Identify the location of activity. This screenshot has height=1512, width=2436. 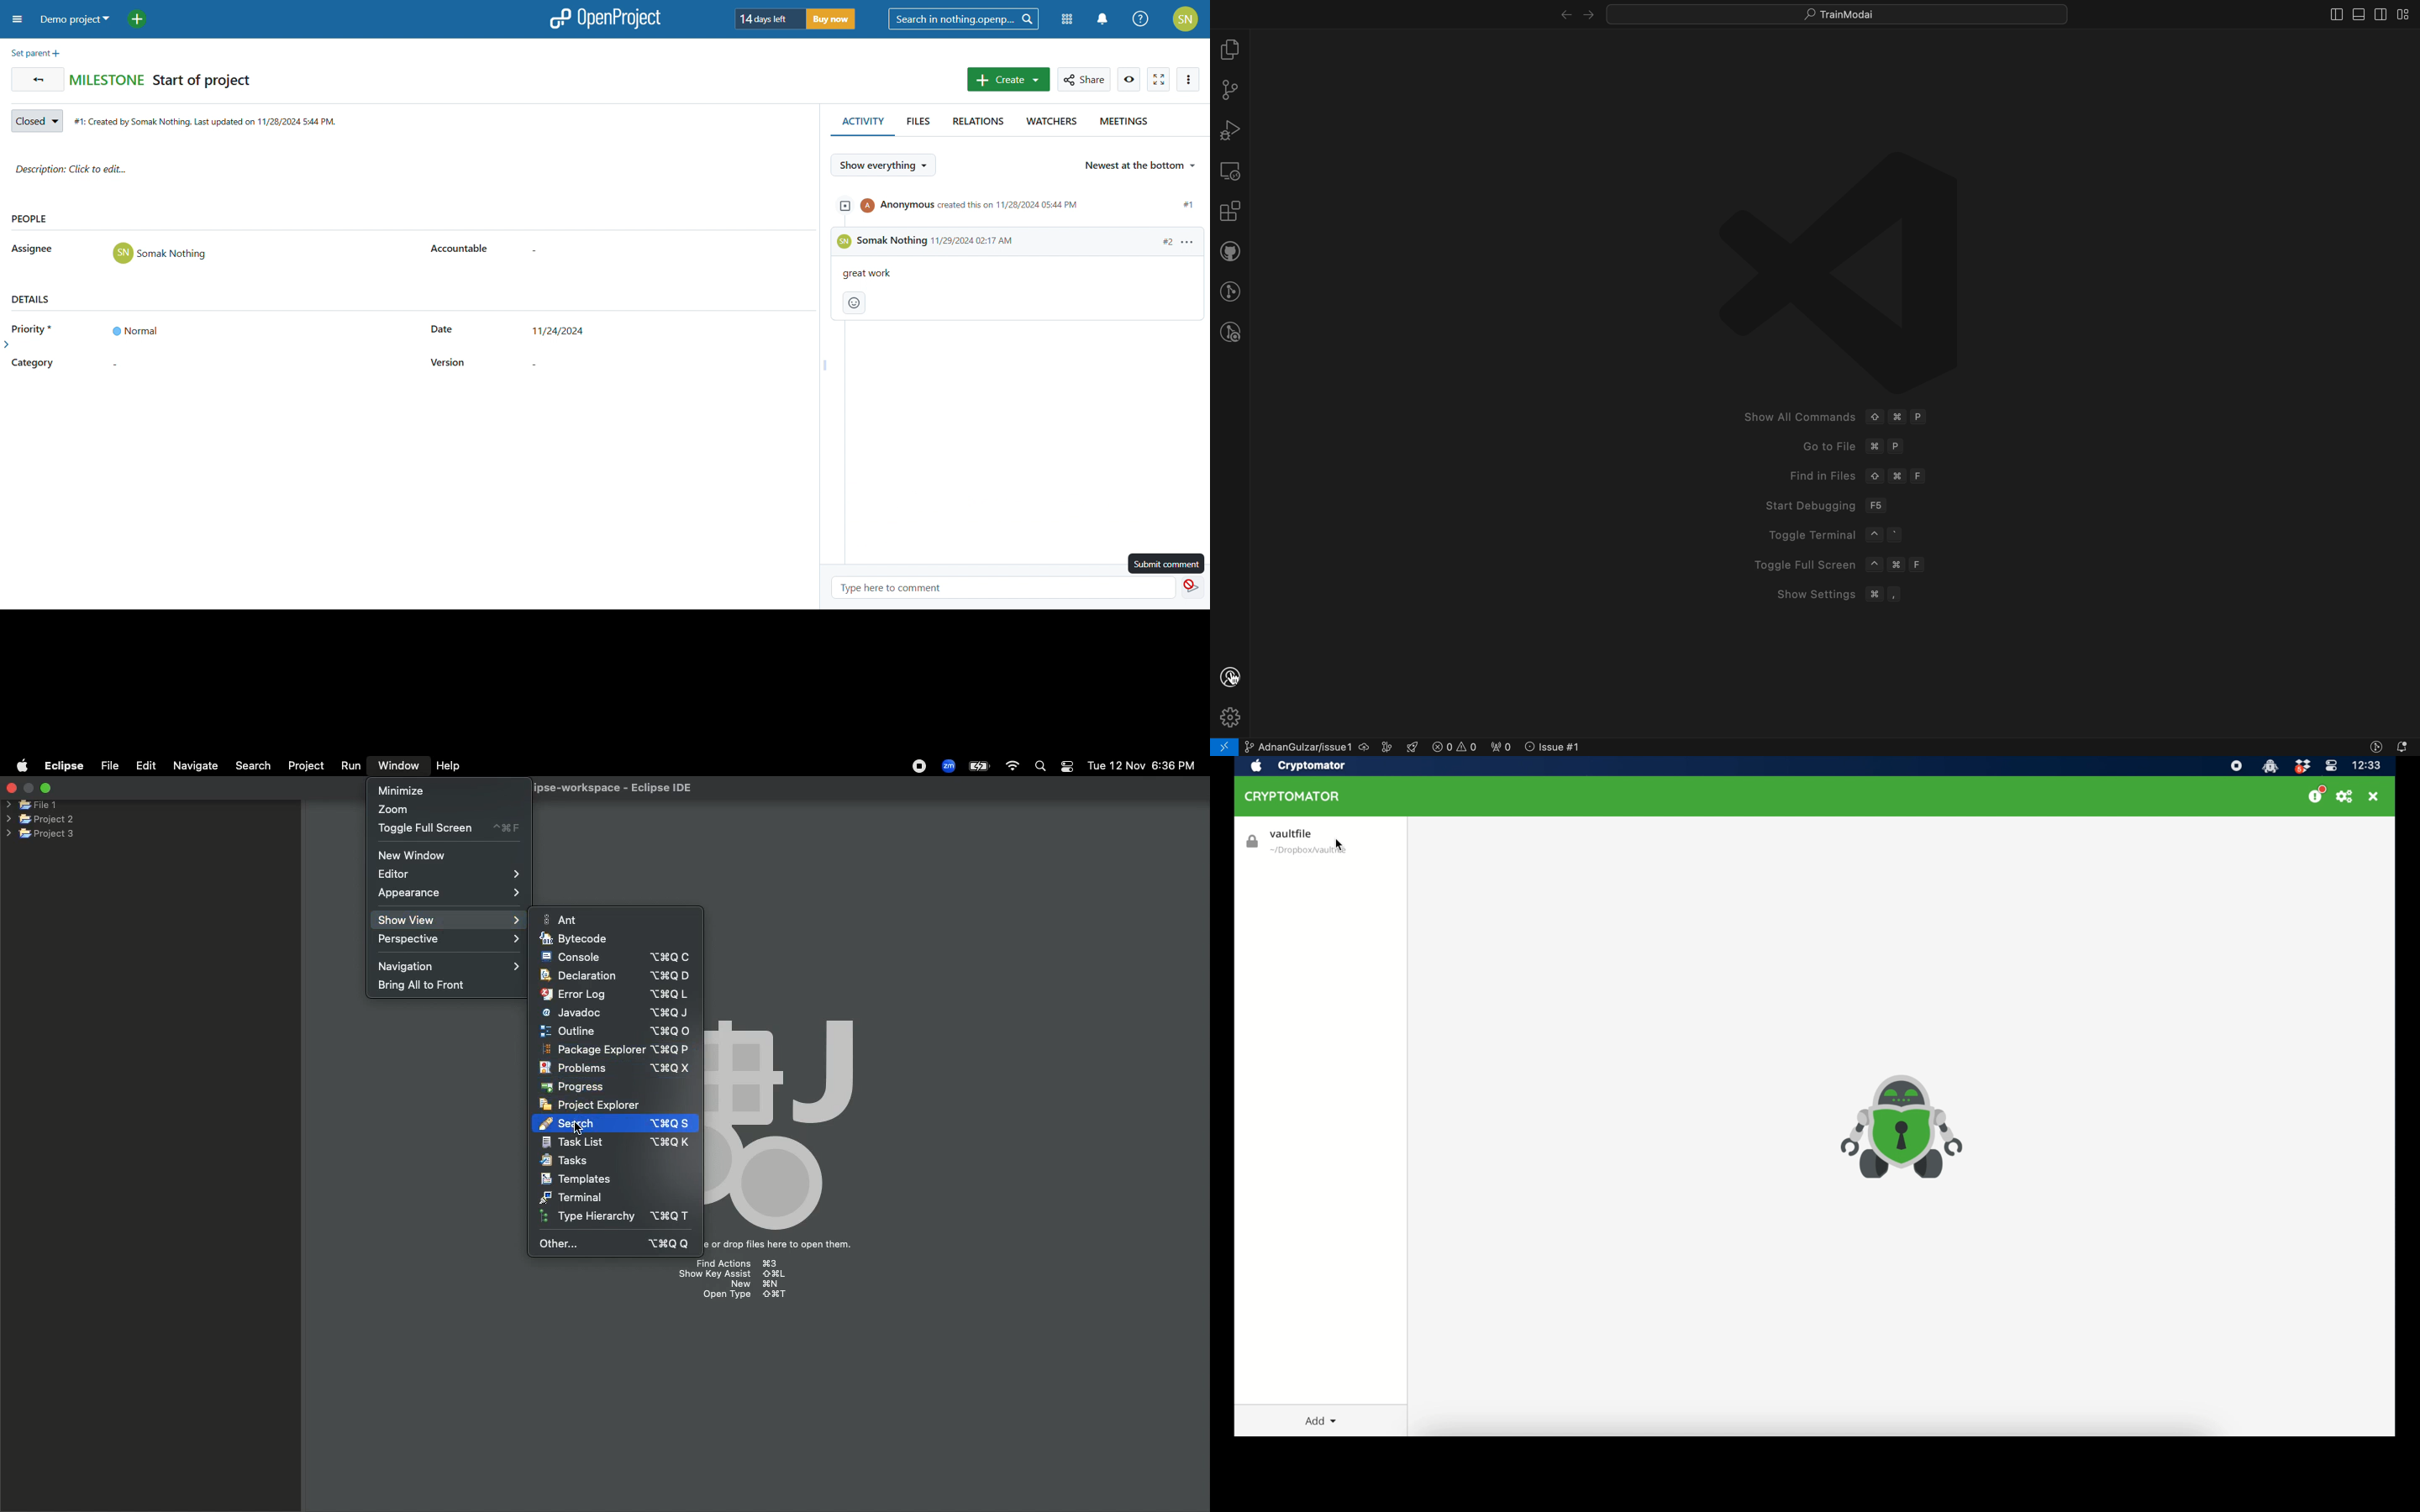
(861, 124).